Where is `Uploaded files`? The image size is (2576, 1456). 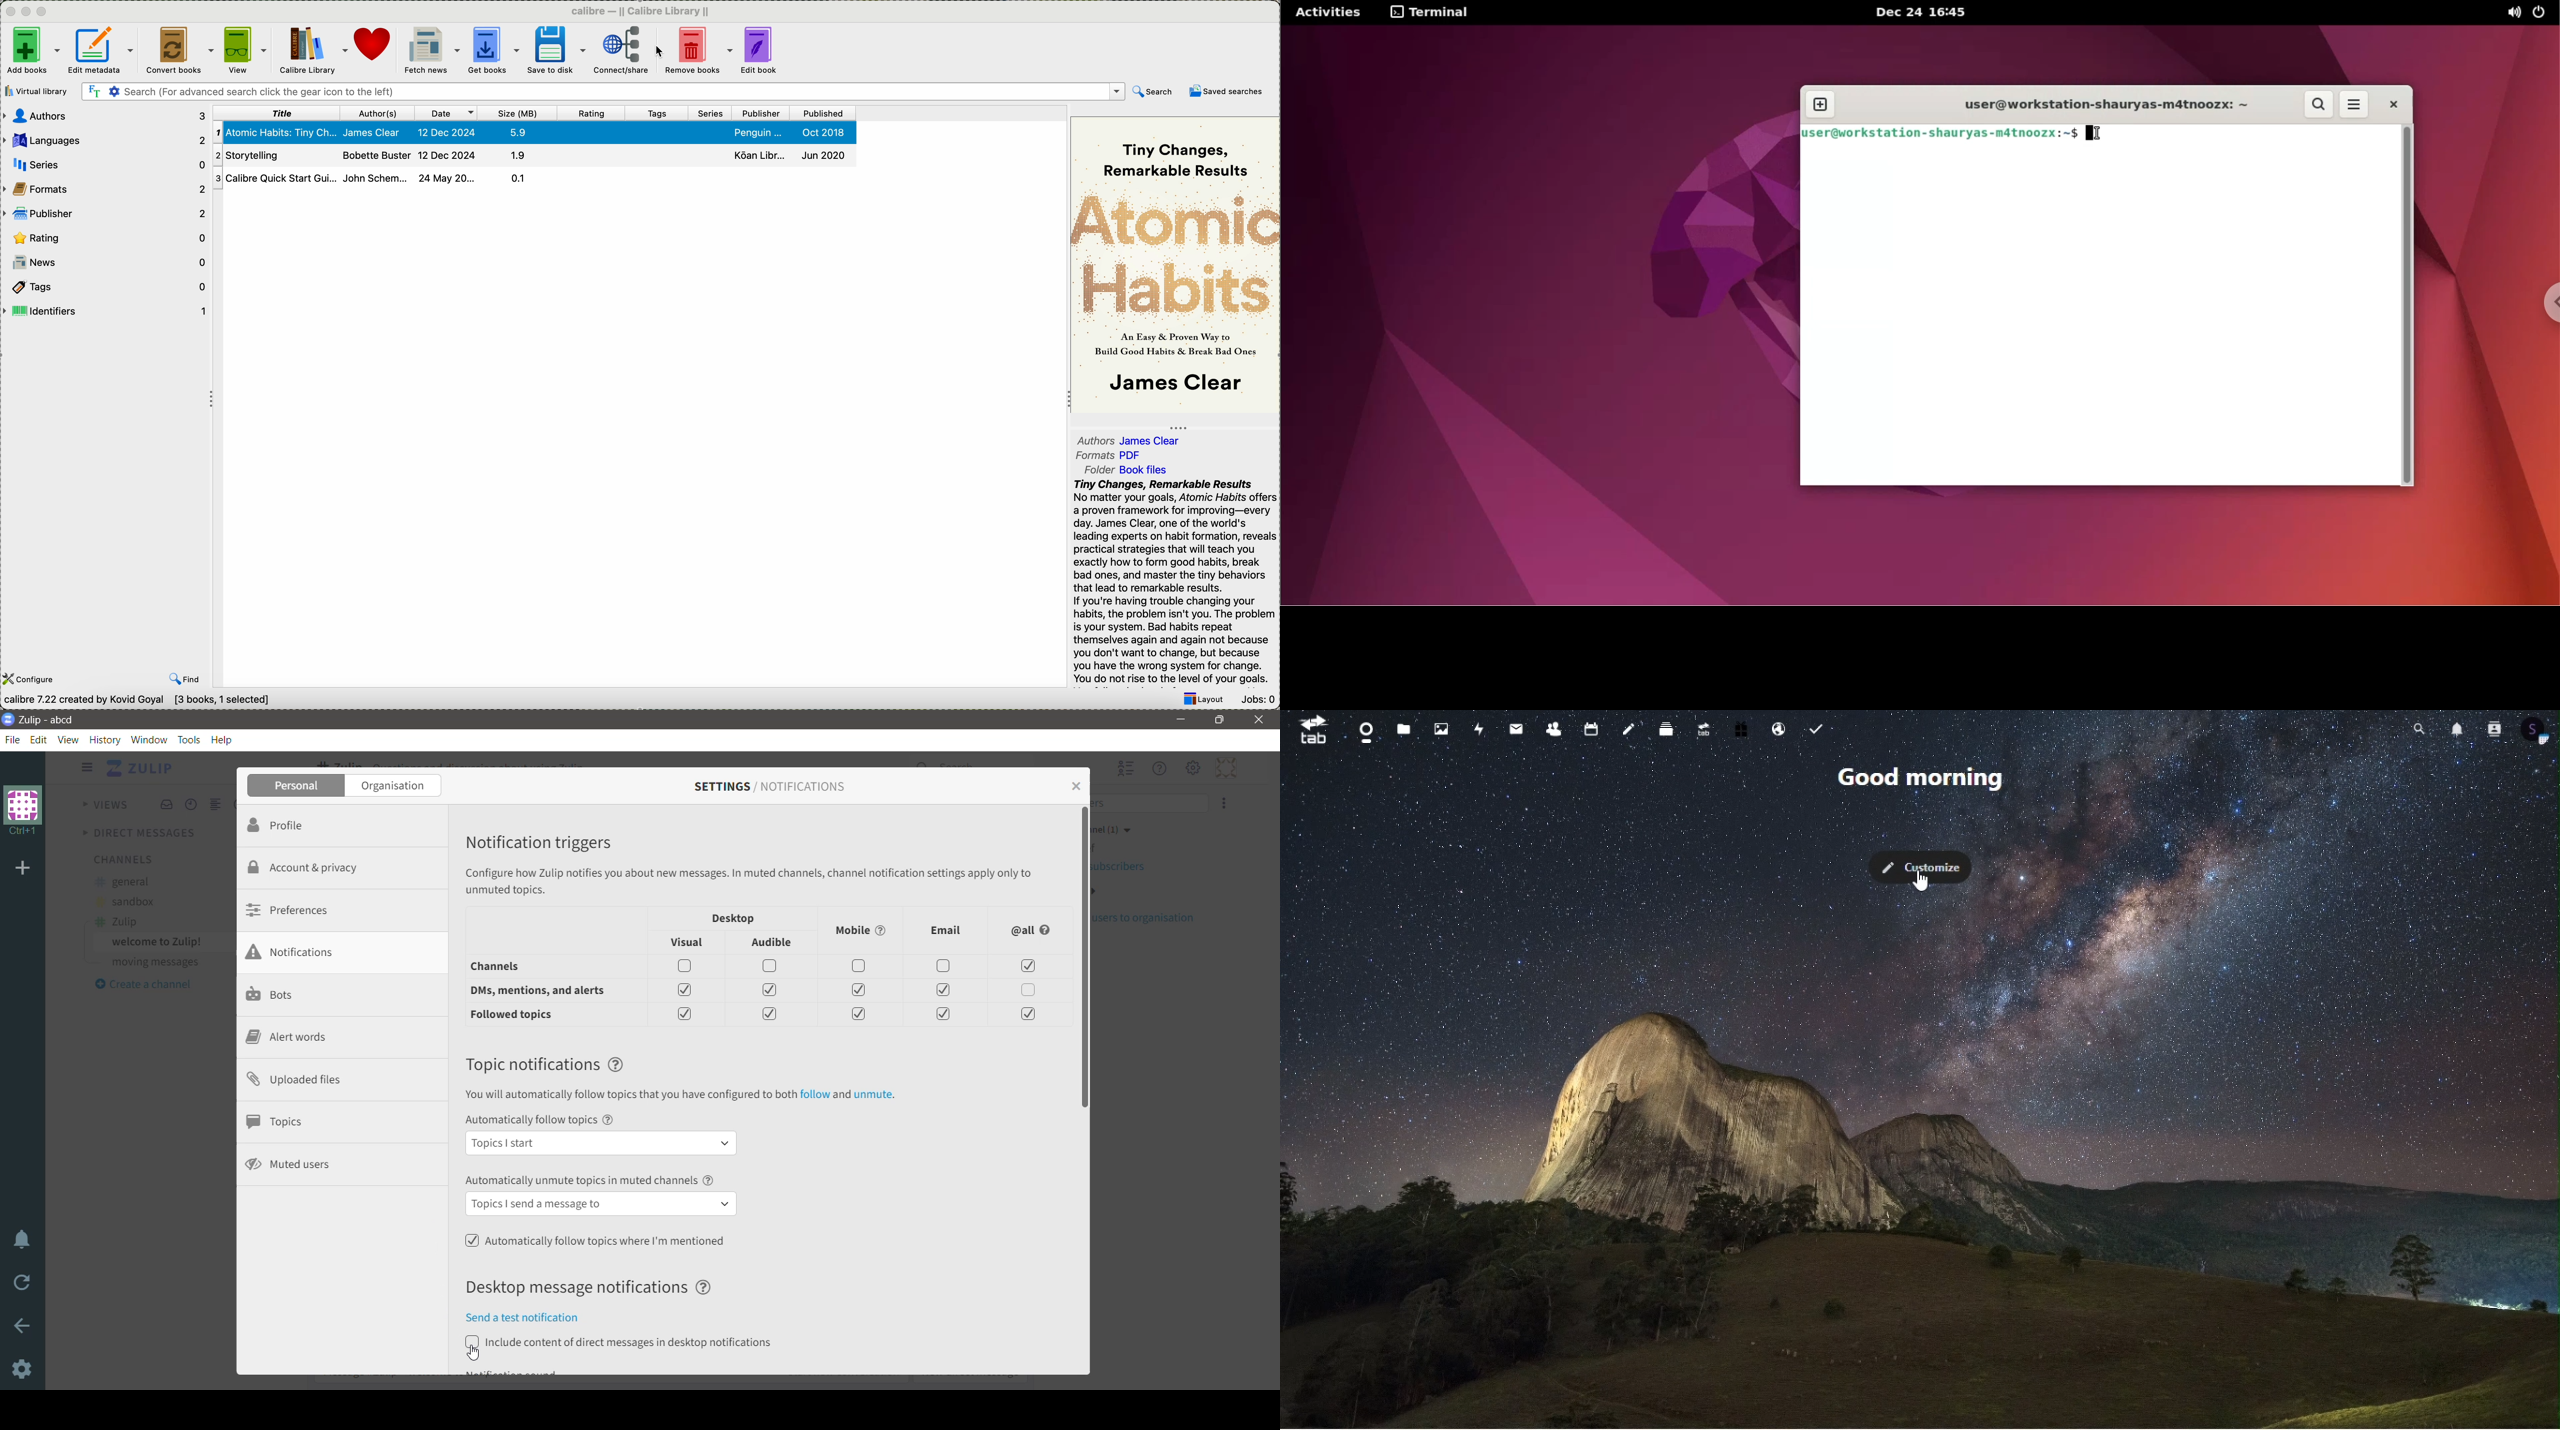
Uploaded files is located at coordinates (305, 1081).